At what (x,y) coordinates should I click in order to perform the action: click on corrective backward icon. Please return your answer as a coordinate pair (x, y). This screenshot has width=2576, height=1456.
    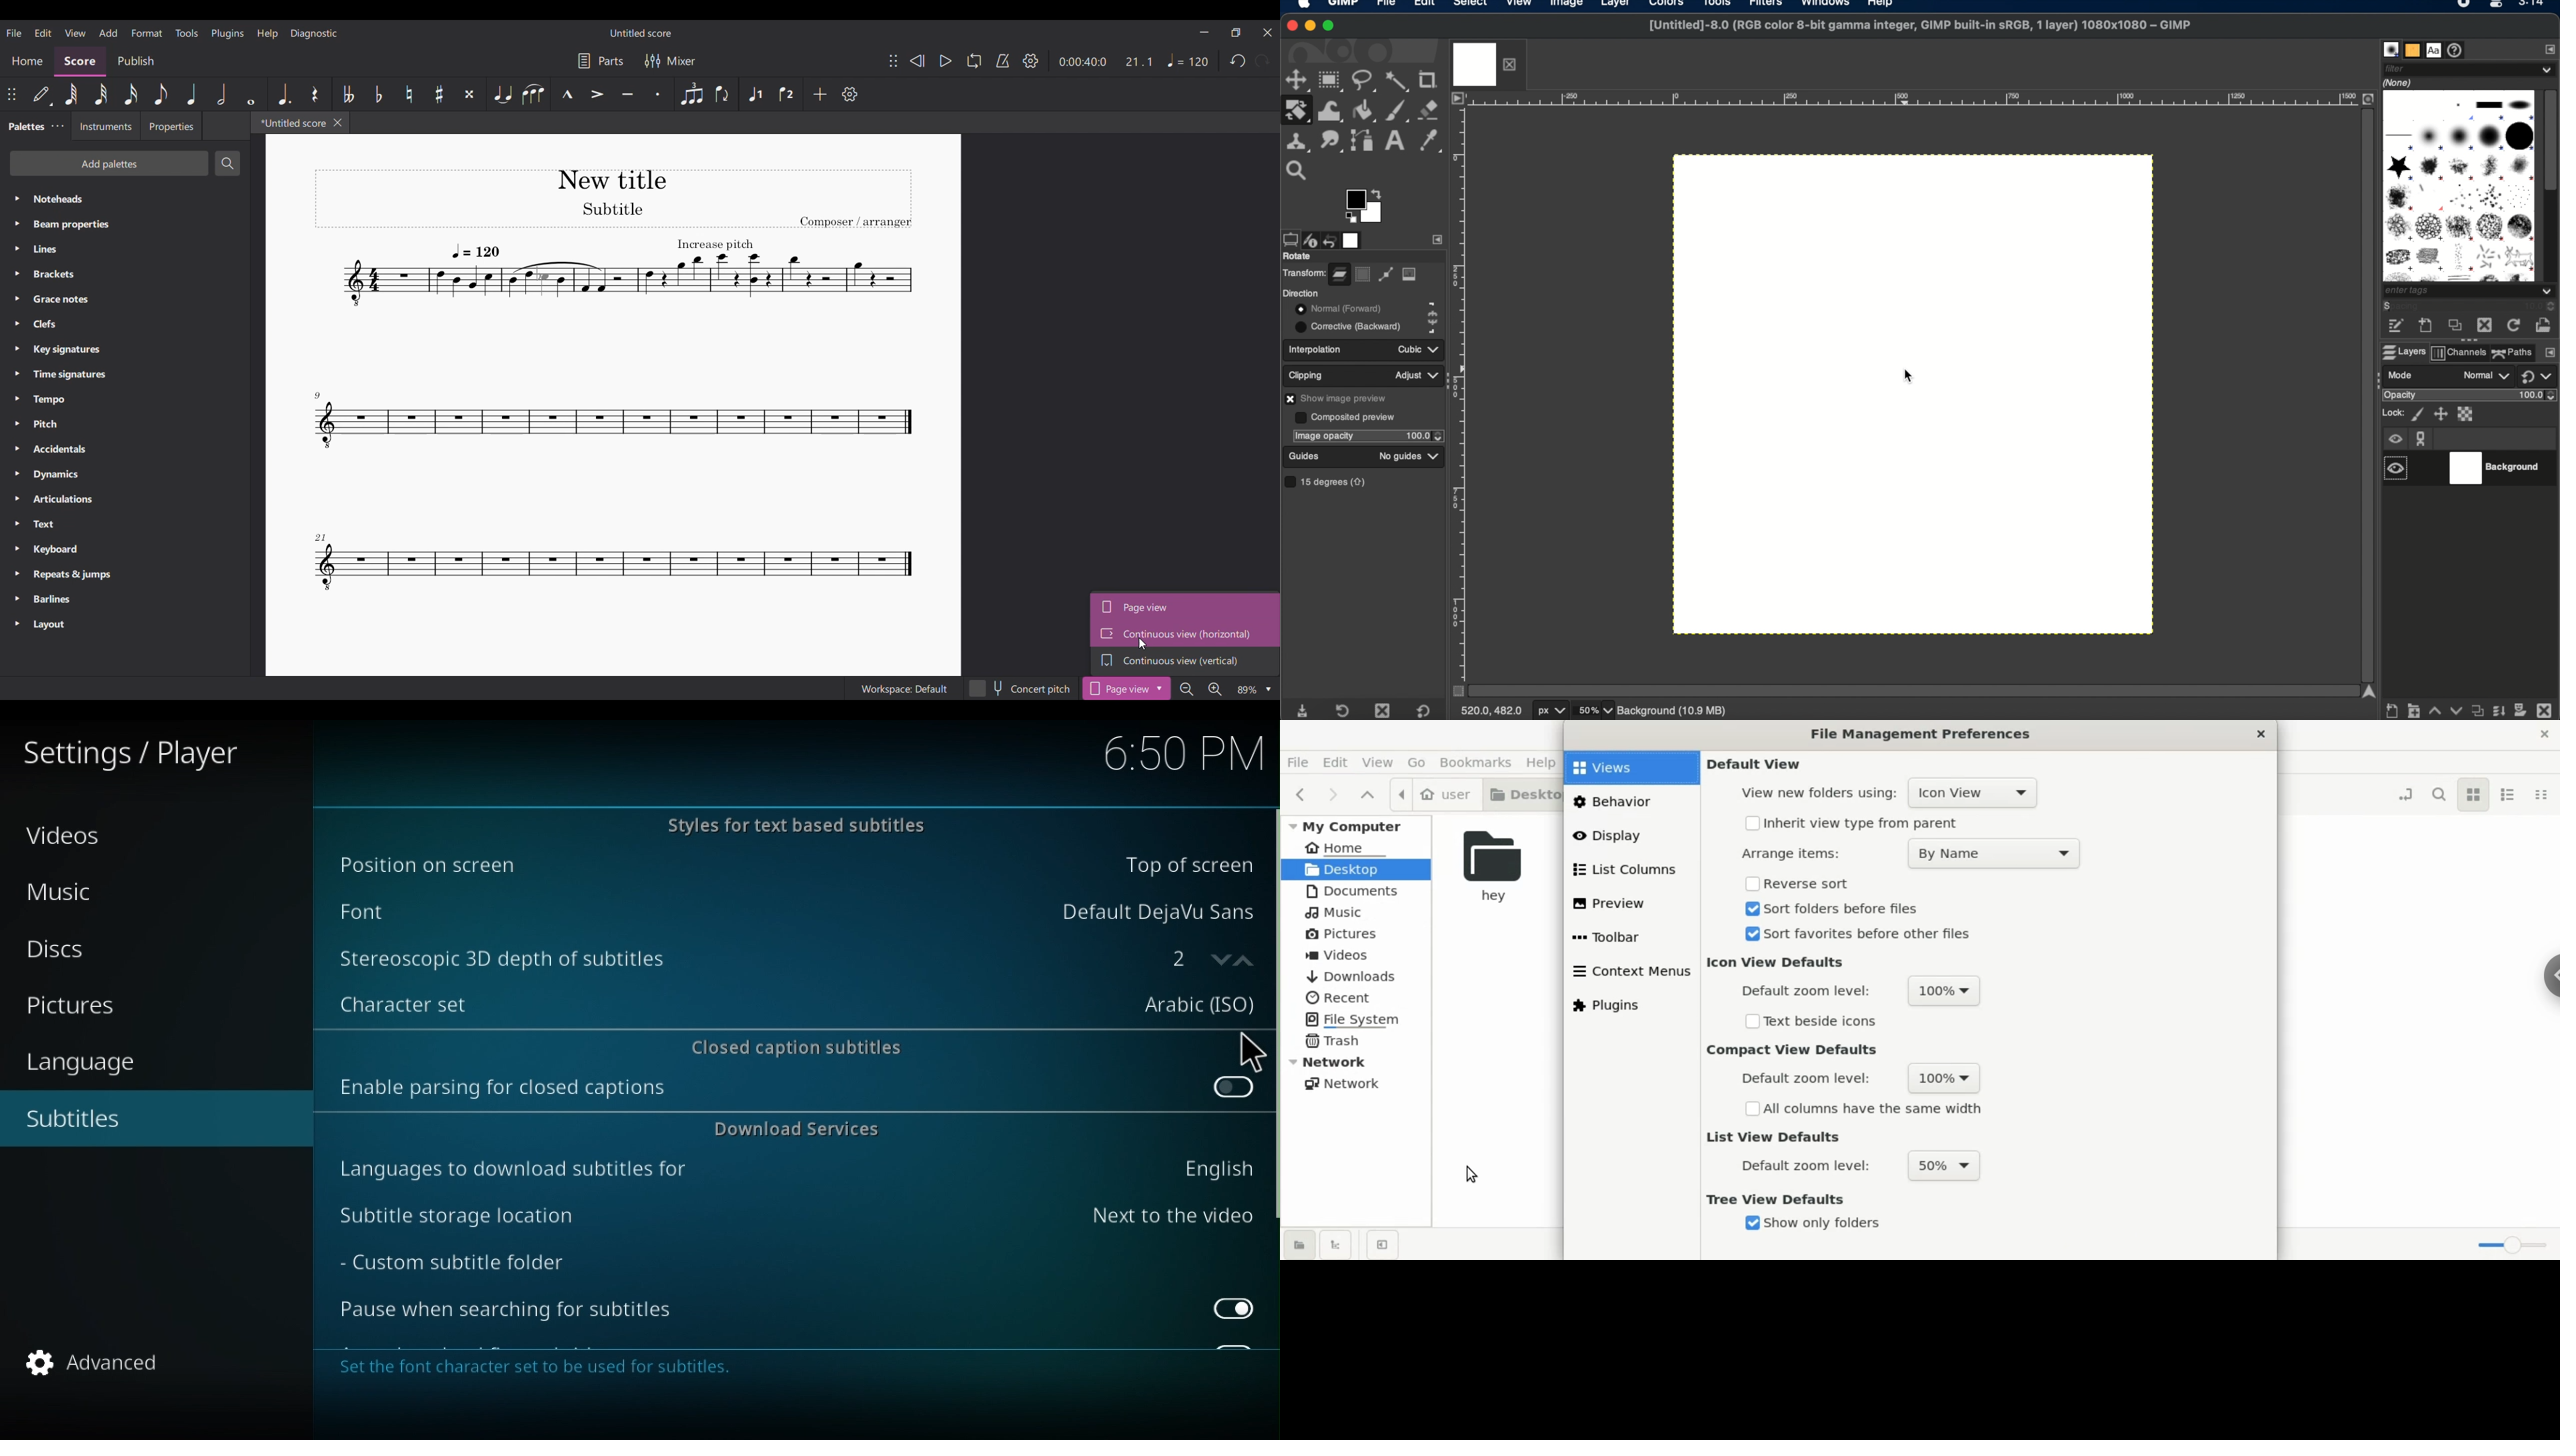
    Looking at the image, I should click on (1431, 328).